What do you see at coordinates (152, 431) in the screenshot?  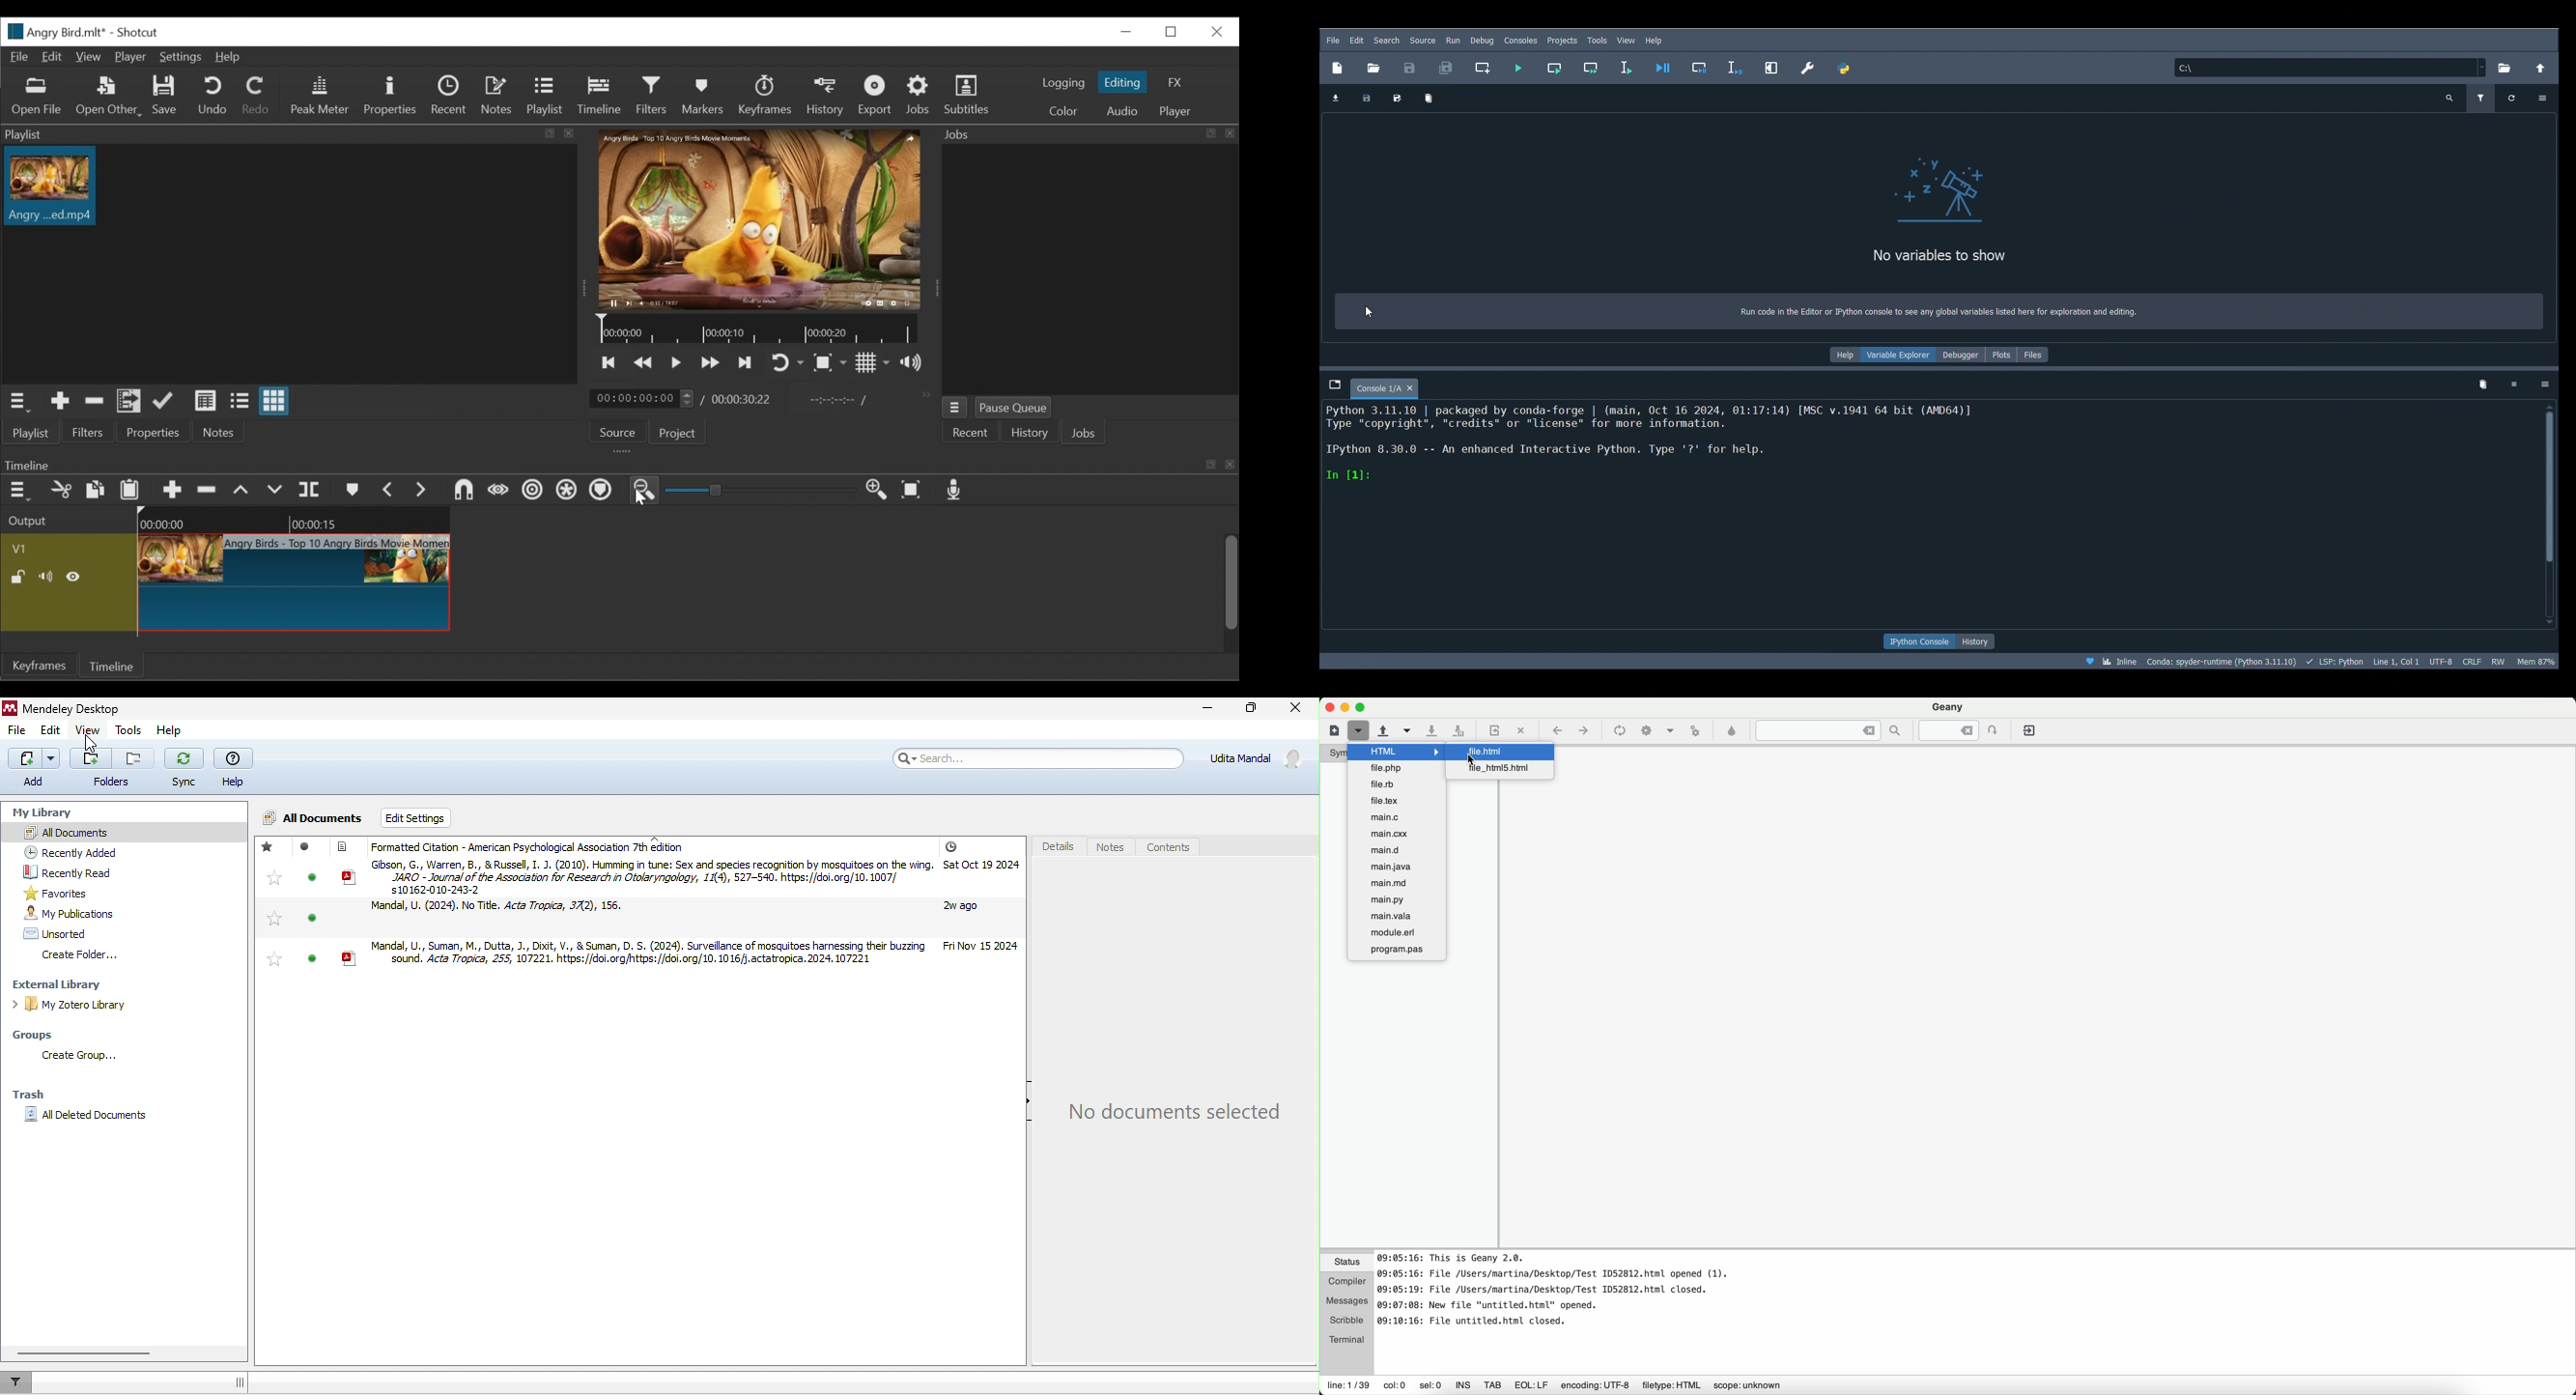 I see `Properties` at bounding box center [152, 431].